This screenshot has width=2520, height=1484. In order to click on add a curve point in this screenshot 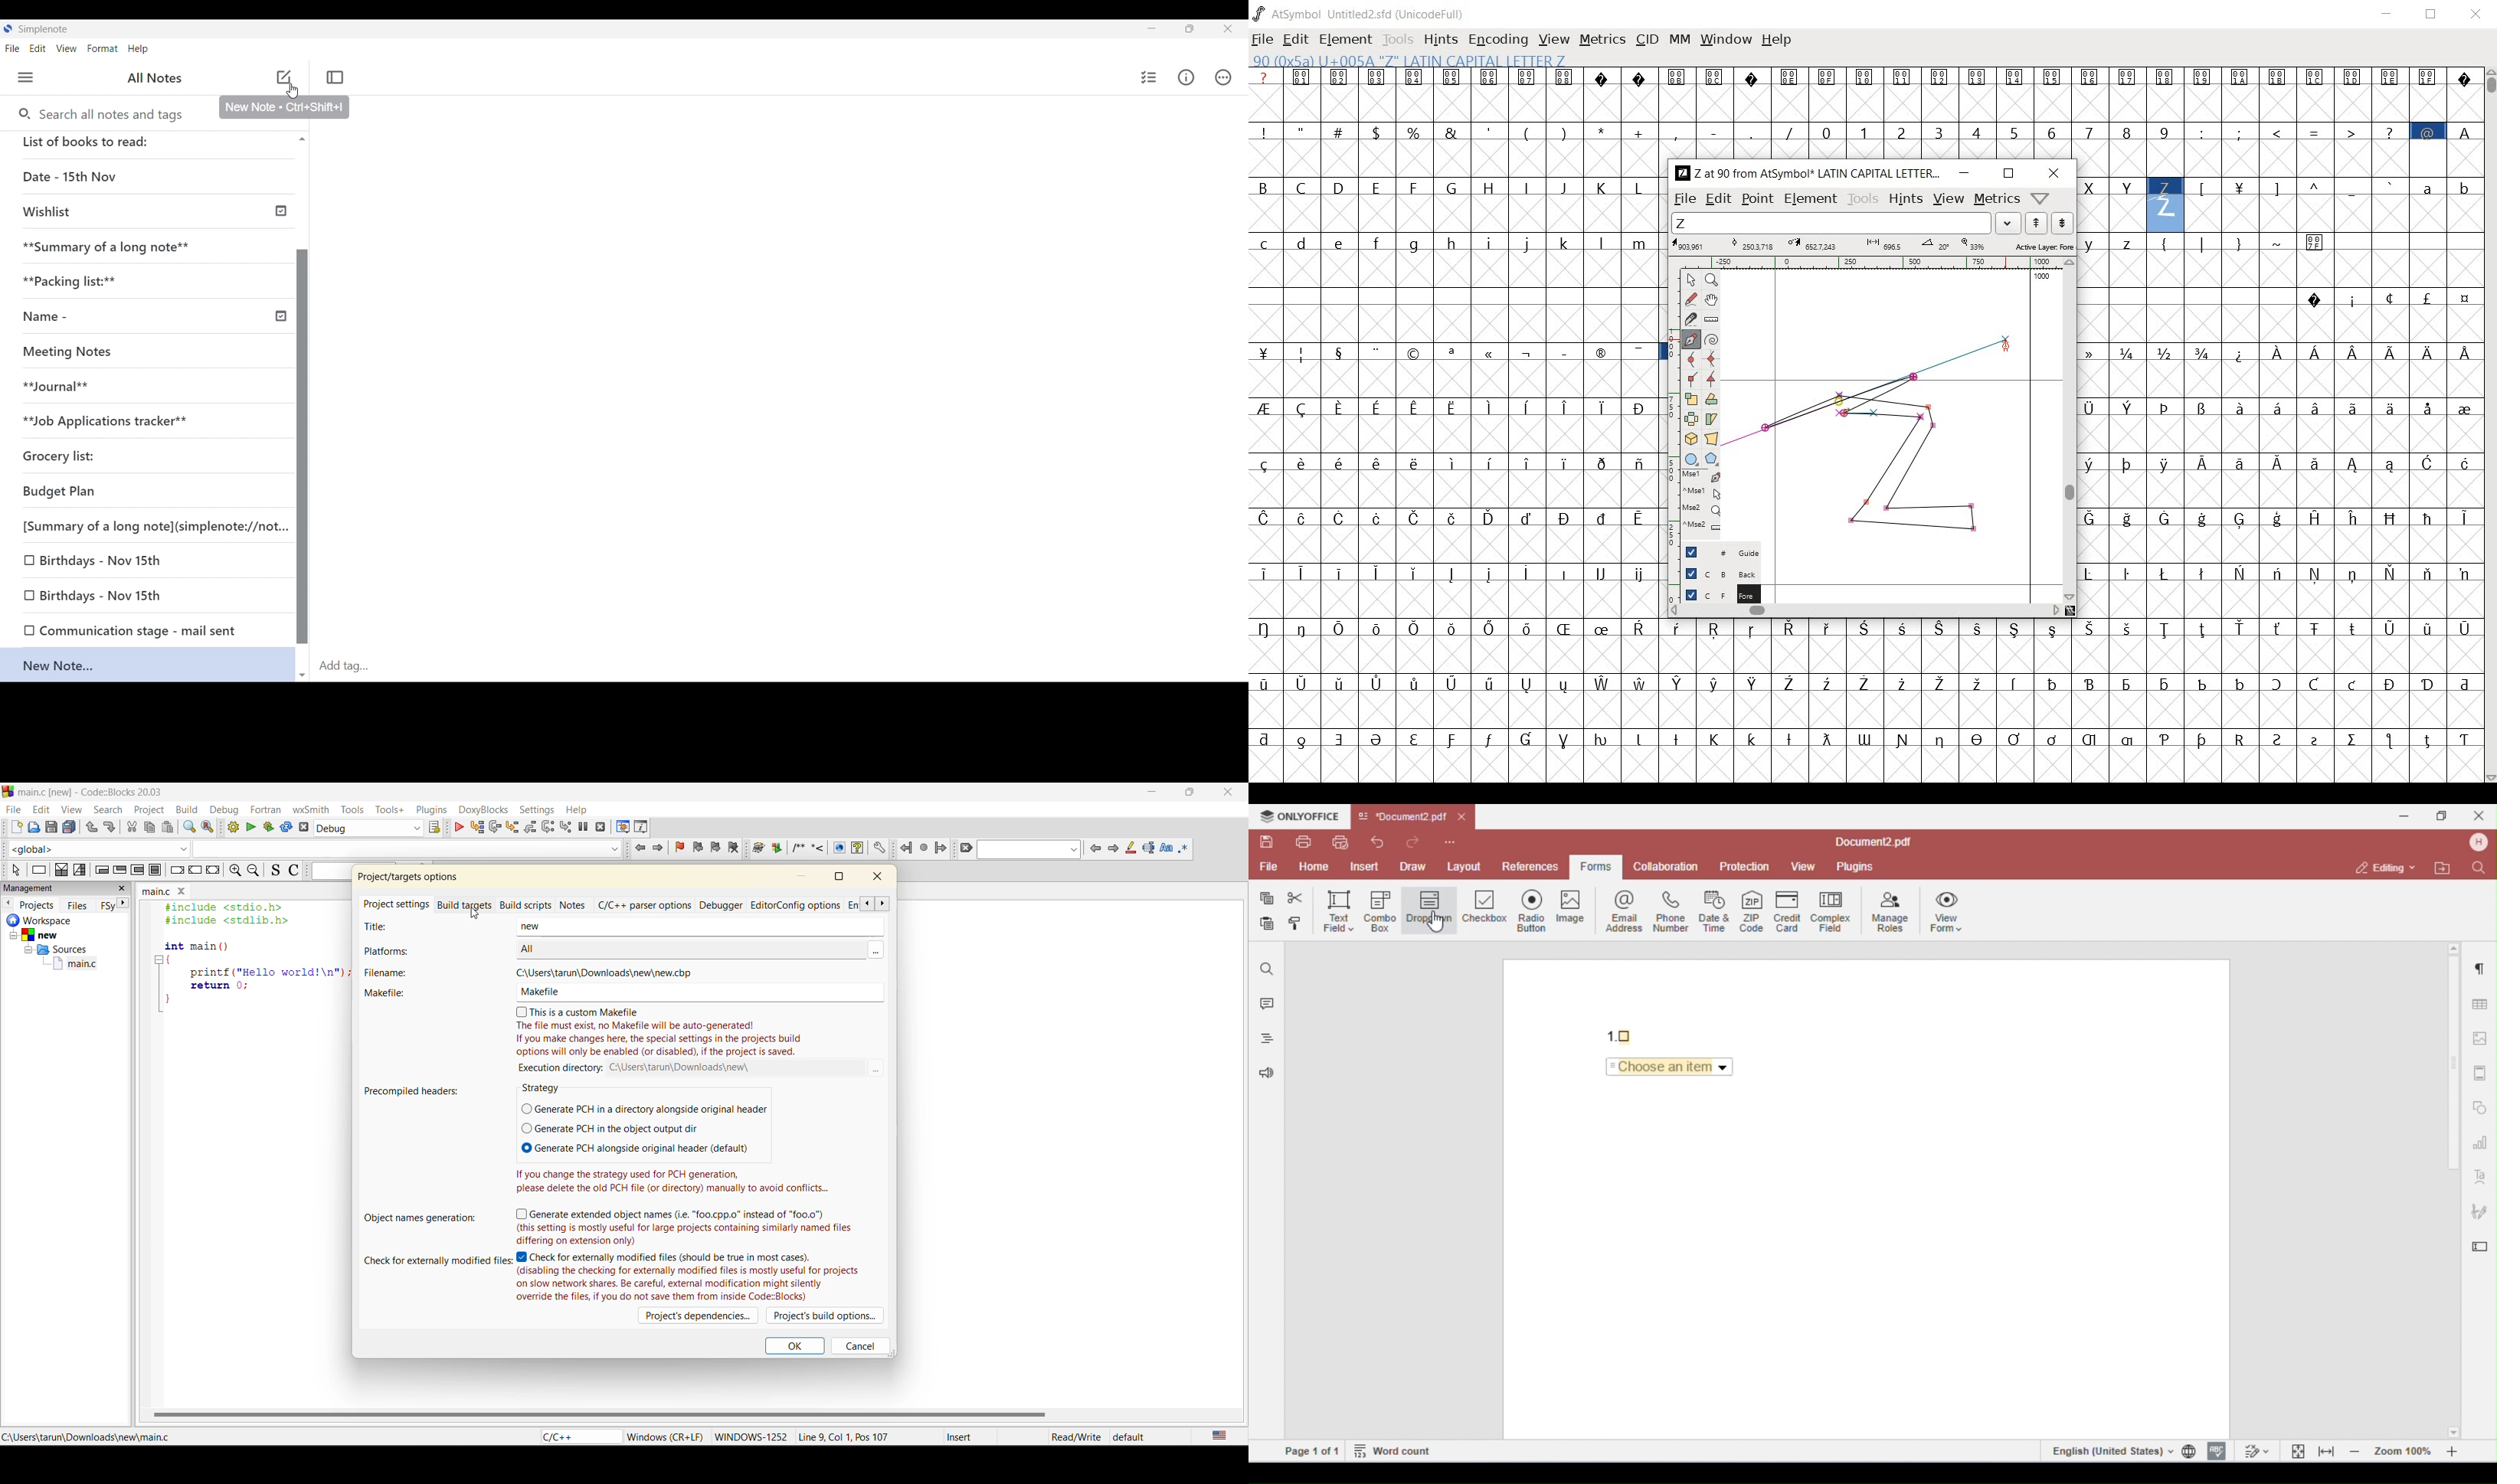, I will do `click(1689, 359)`.